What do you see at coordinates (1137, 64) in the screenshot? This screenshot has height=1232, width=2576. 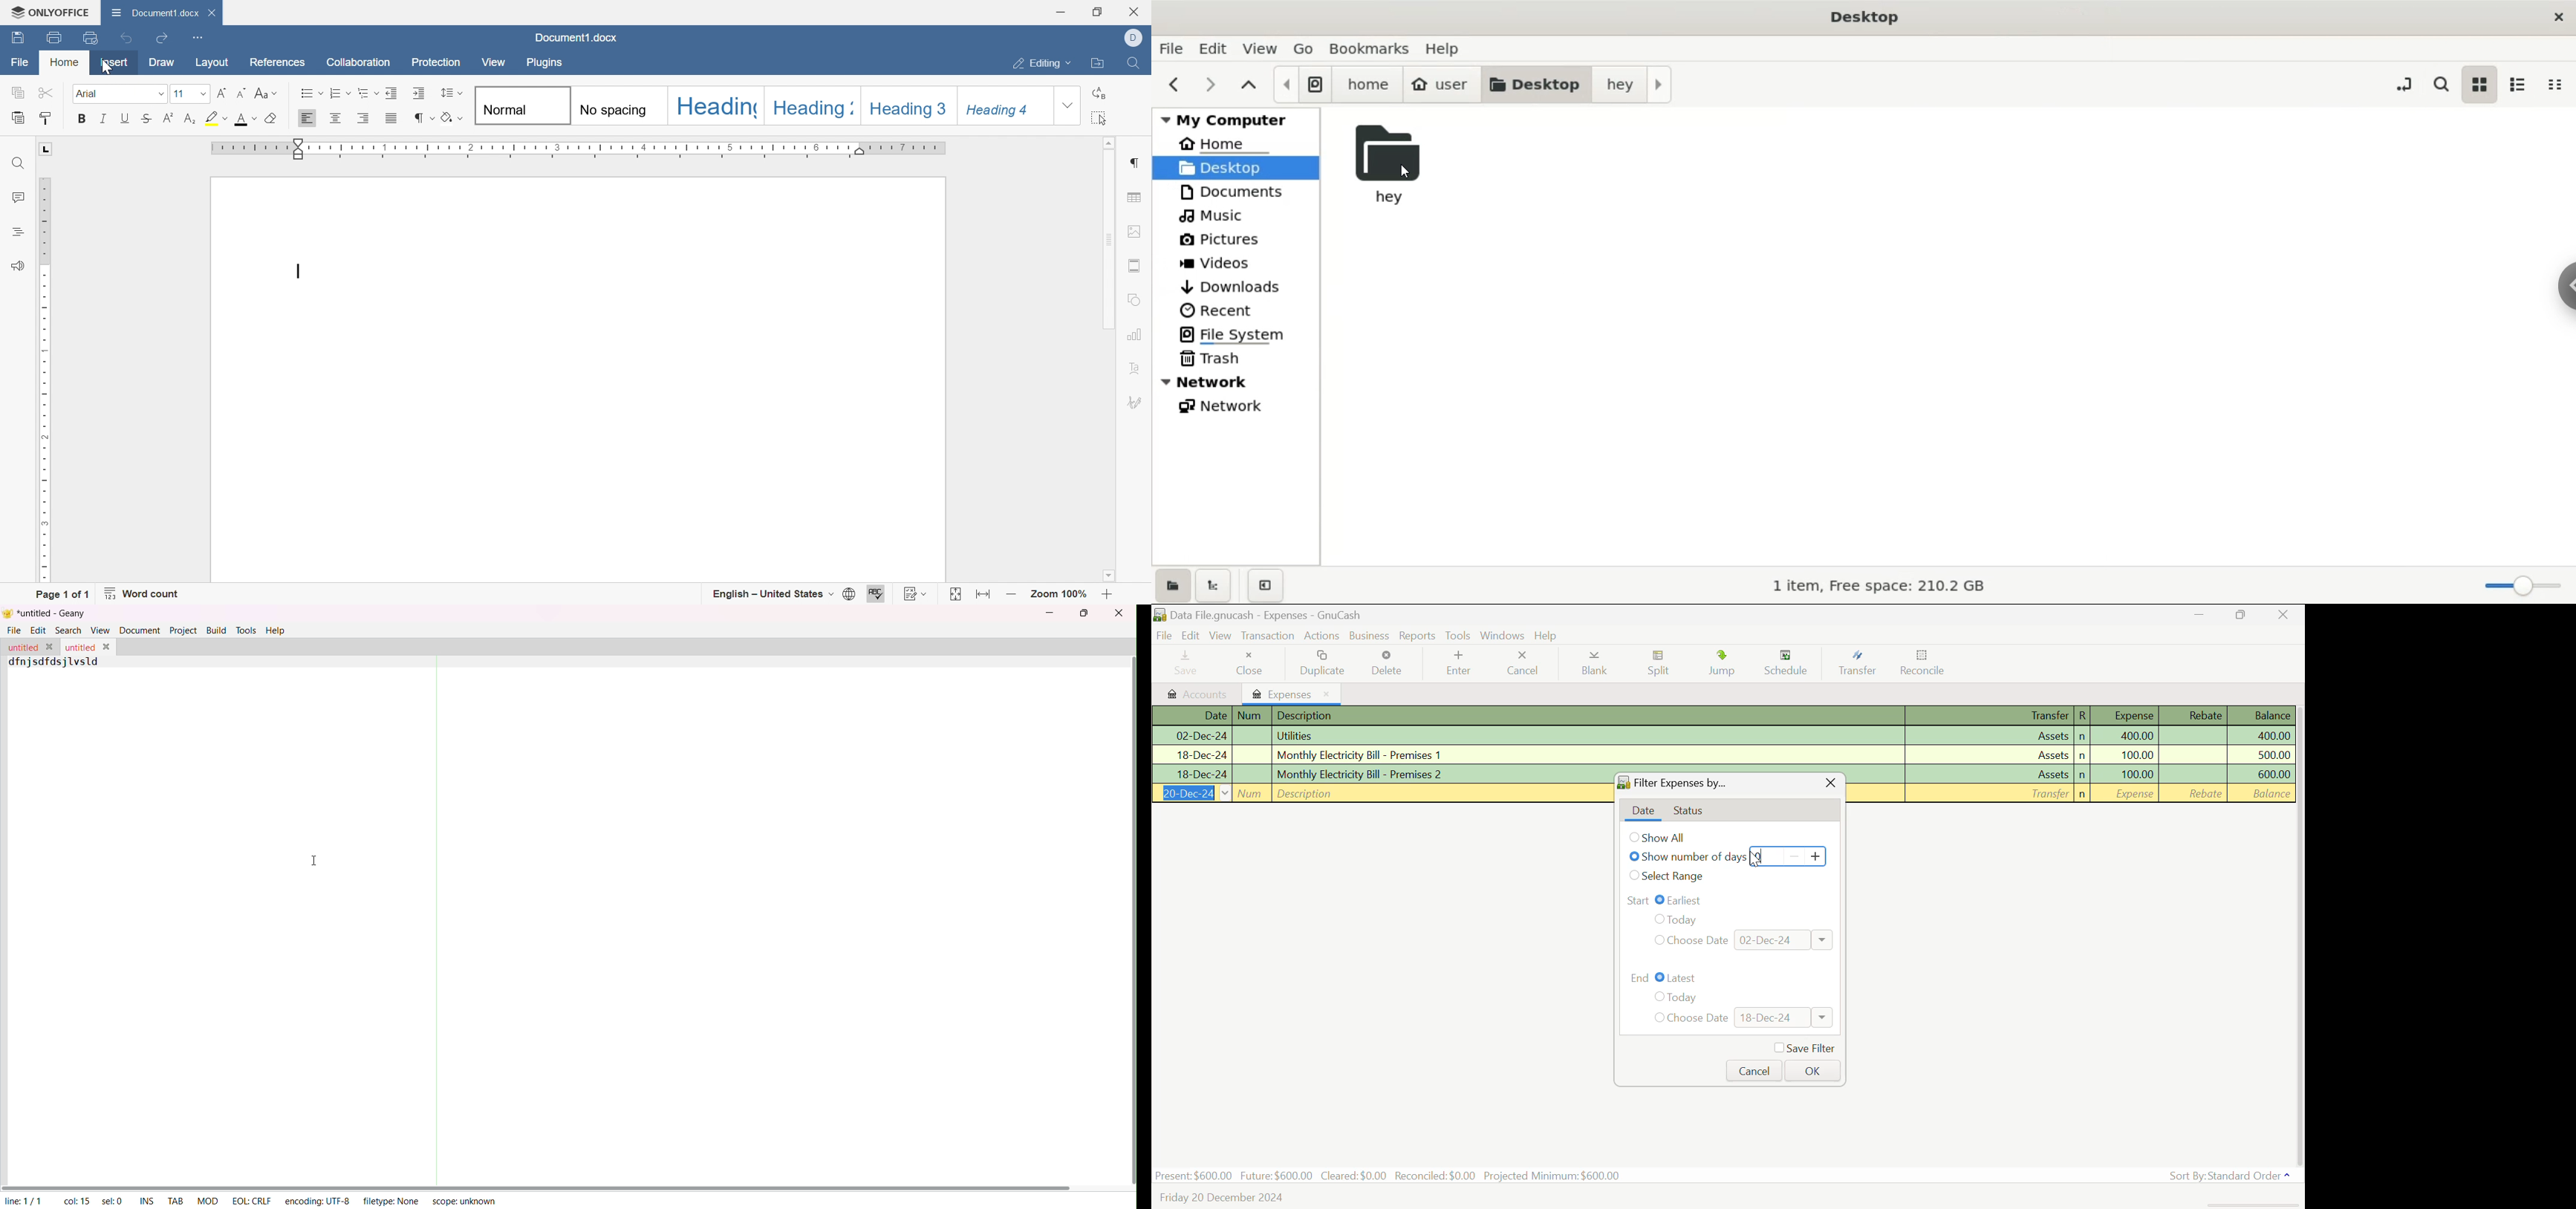 I see `Find` at bounding box center [1137, 64].